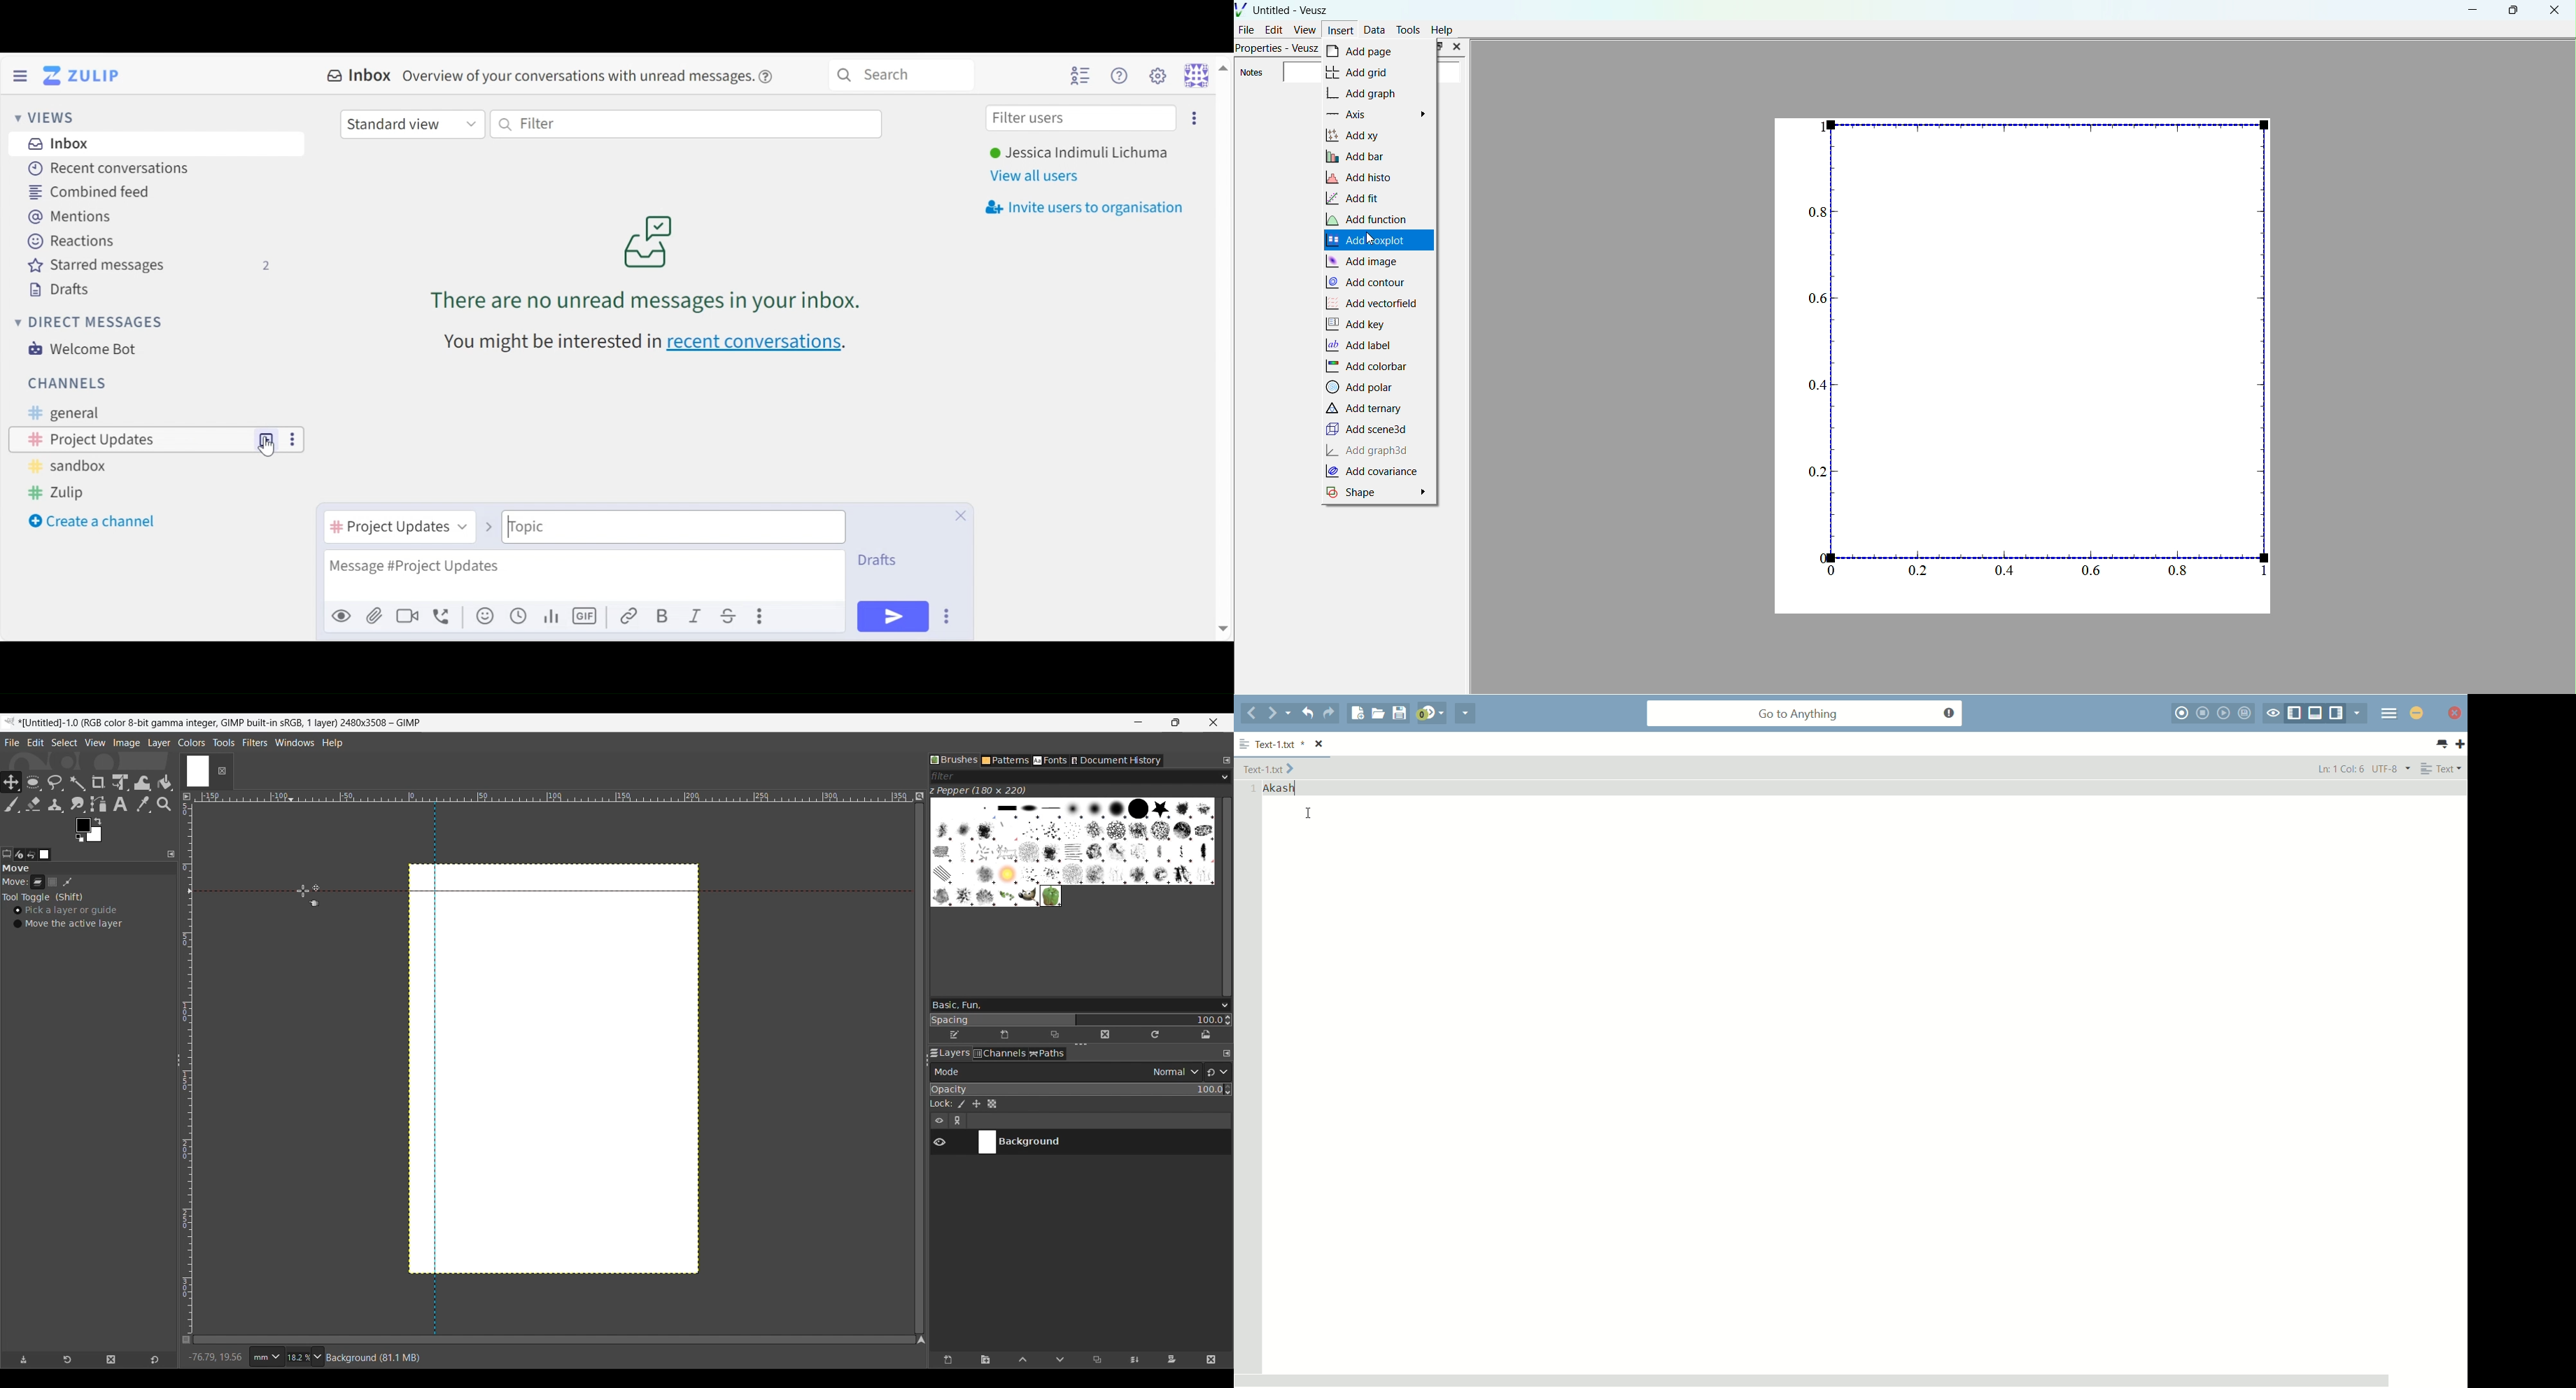 This screenshot has height=1400, width=2576. Describe the element at coordinates (1194, 117) in the screenshot. I see `Invite users too organisation` at that location.